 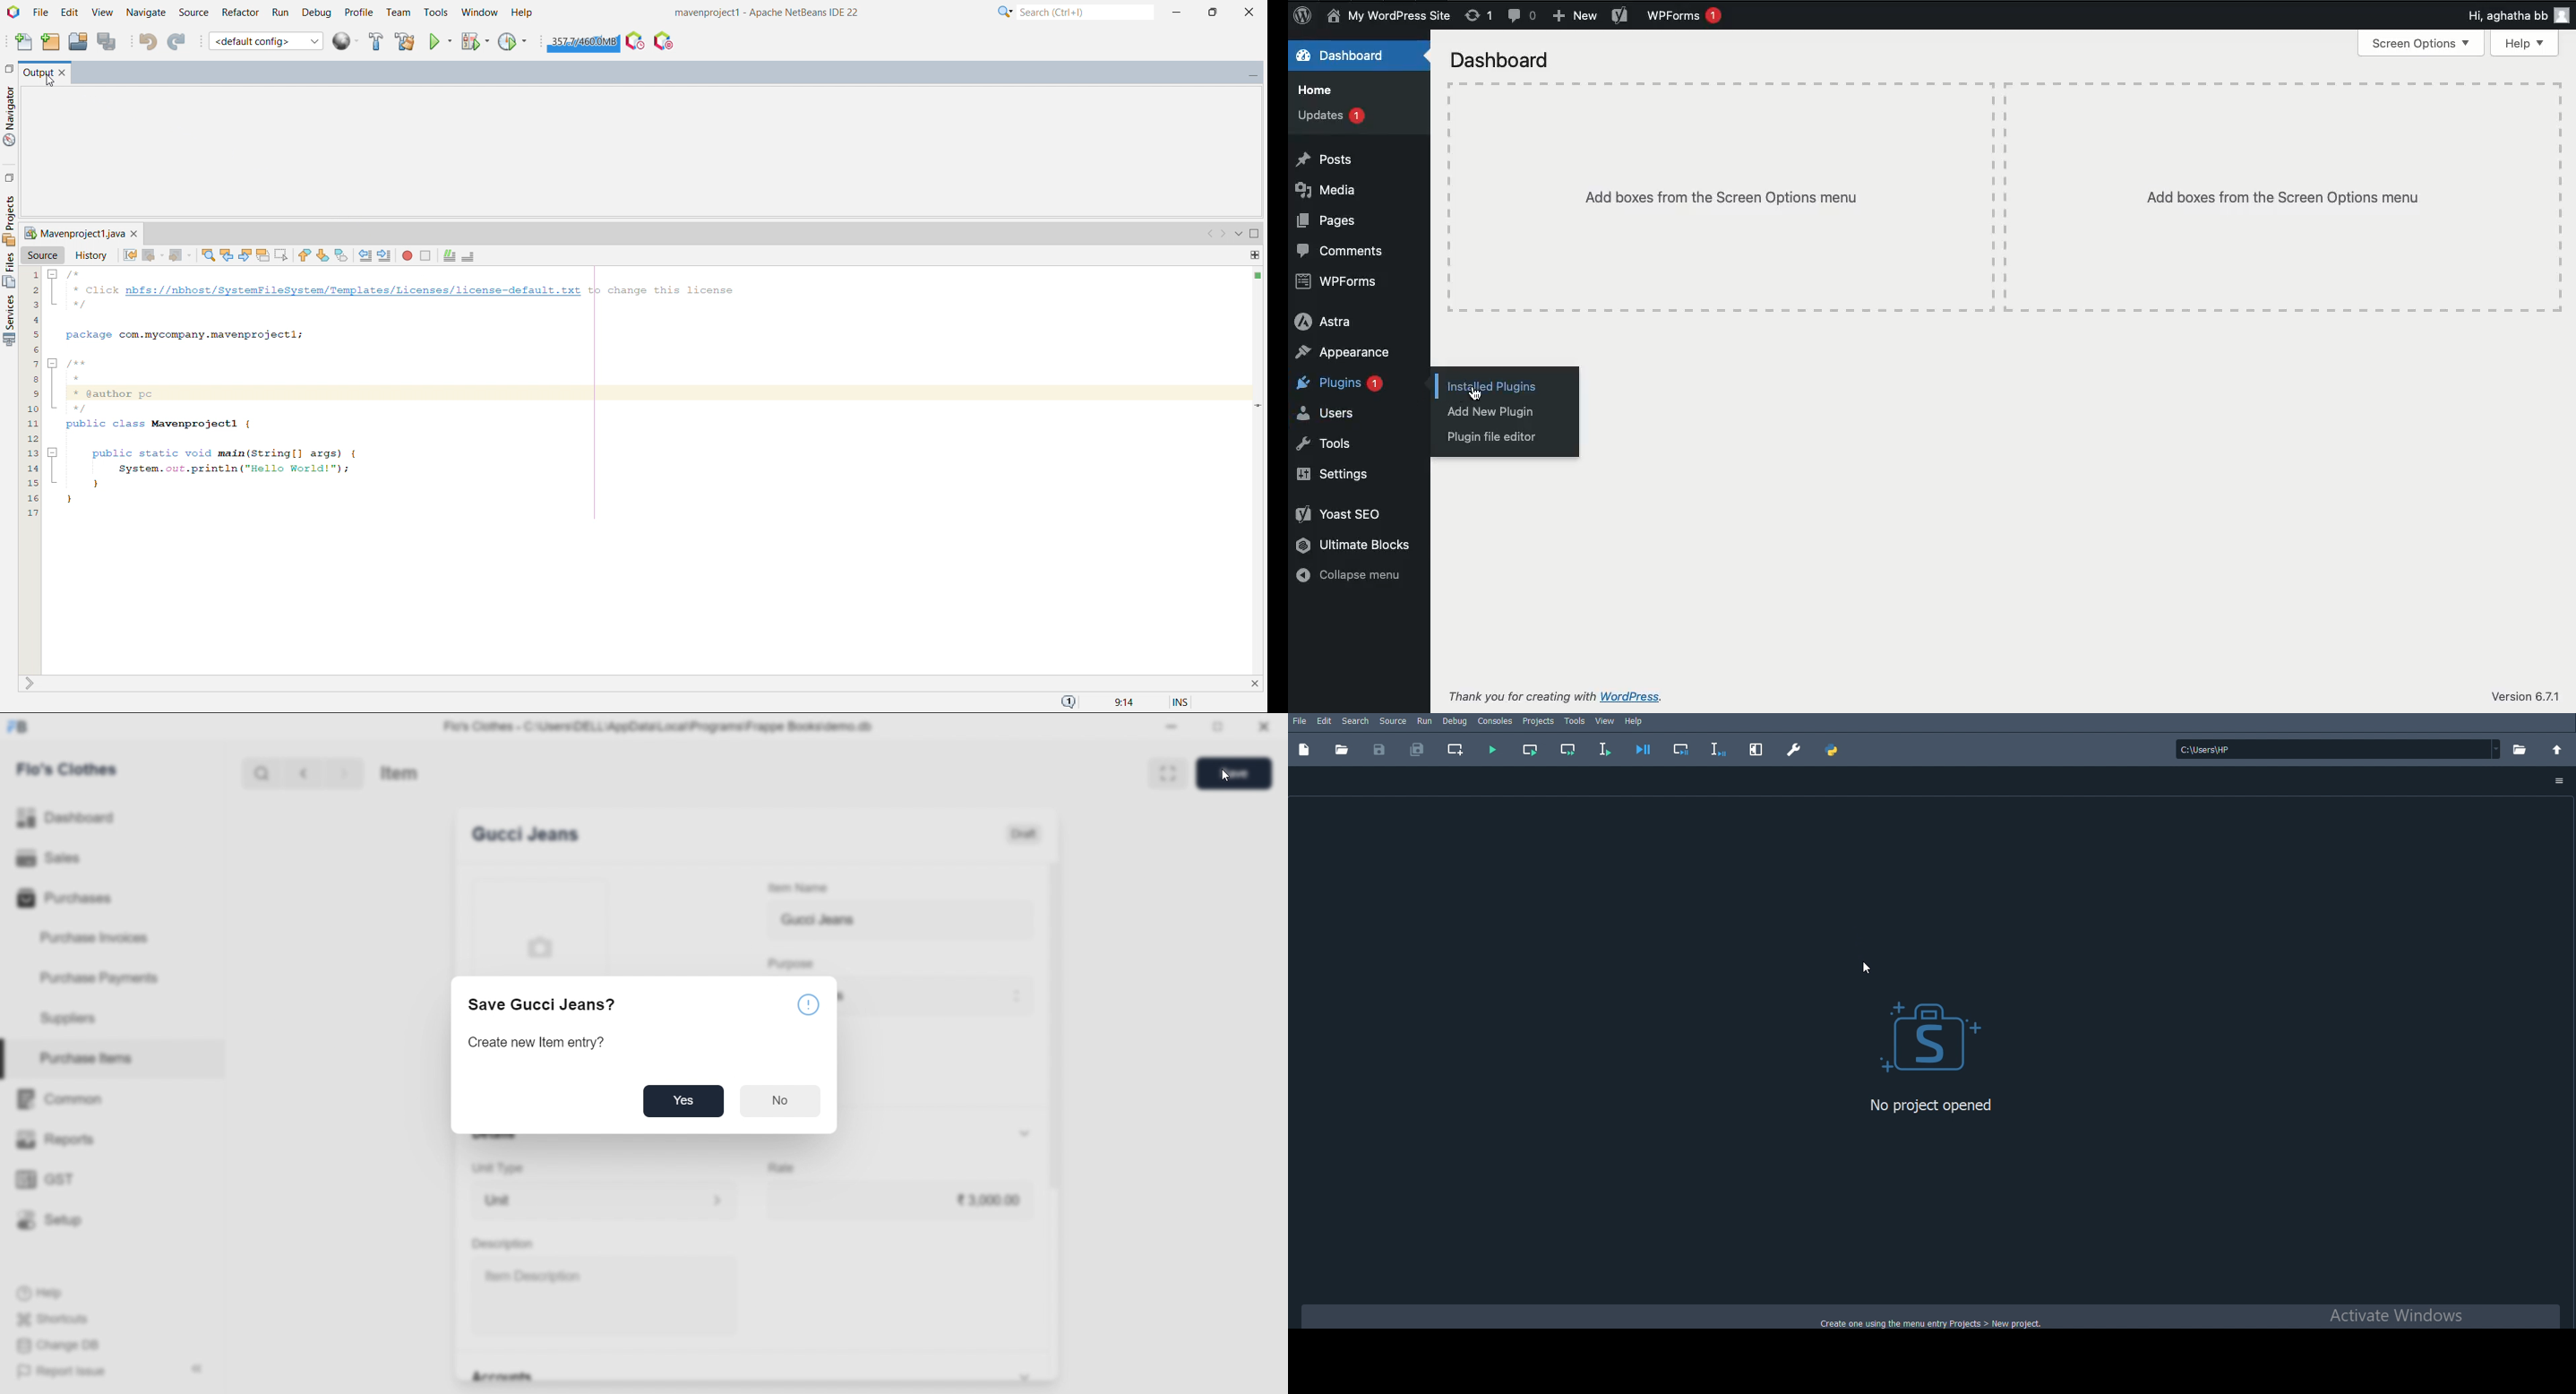 What do you see at coordinates (1355, 721) in the screenshot?
I see `Search` at bounding box center [1355, 721].